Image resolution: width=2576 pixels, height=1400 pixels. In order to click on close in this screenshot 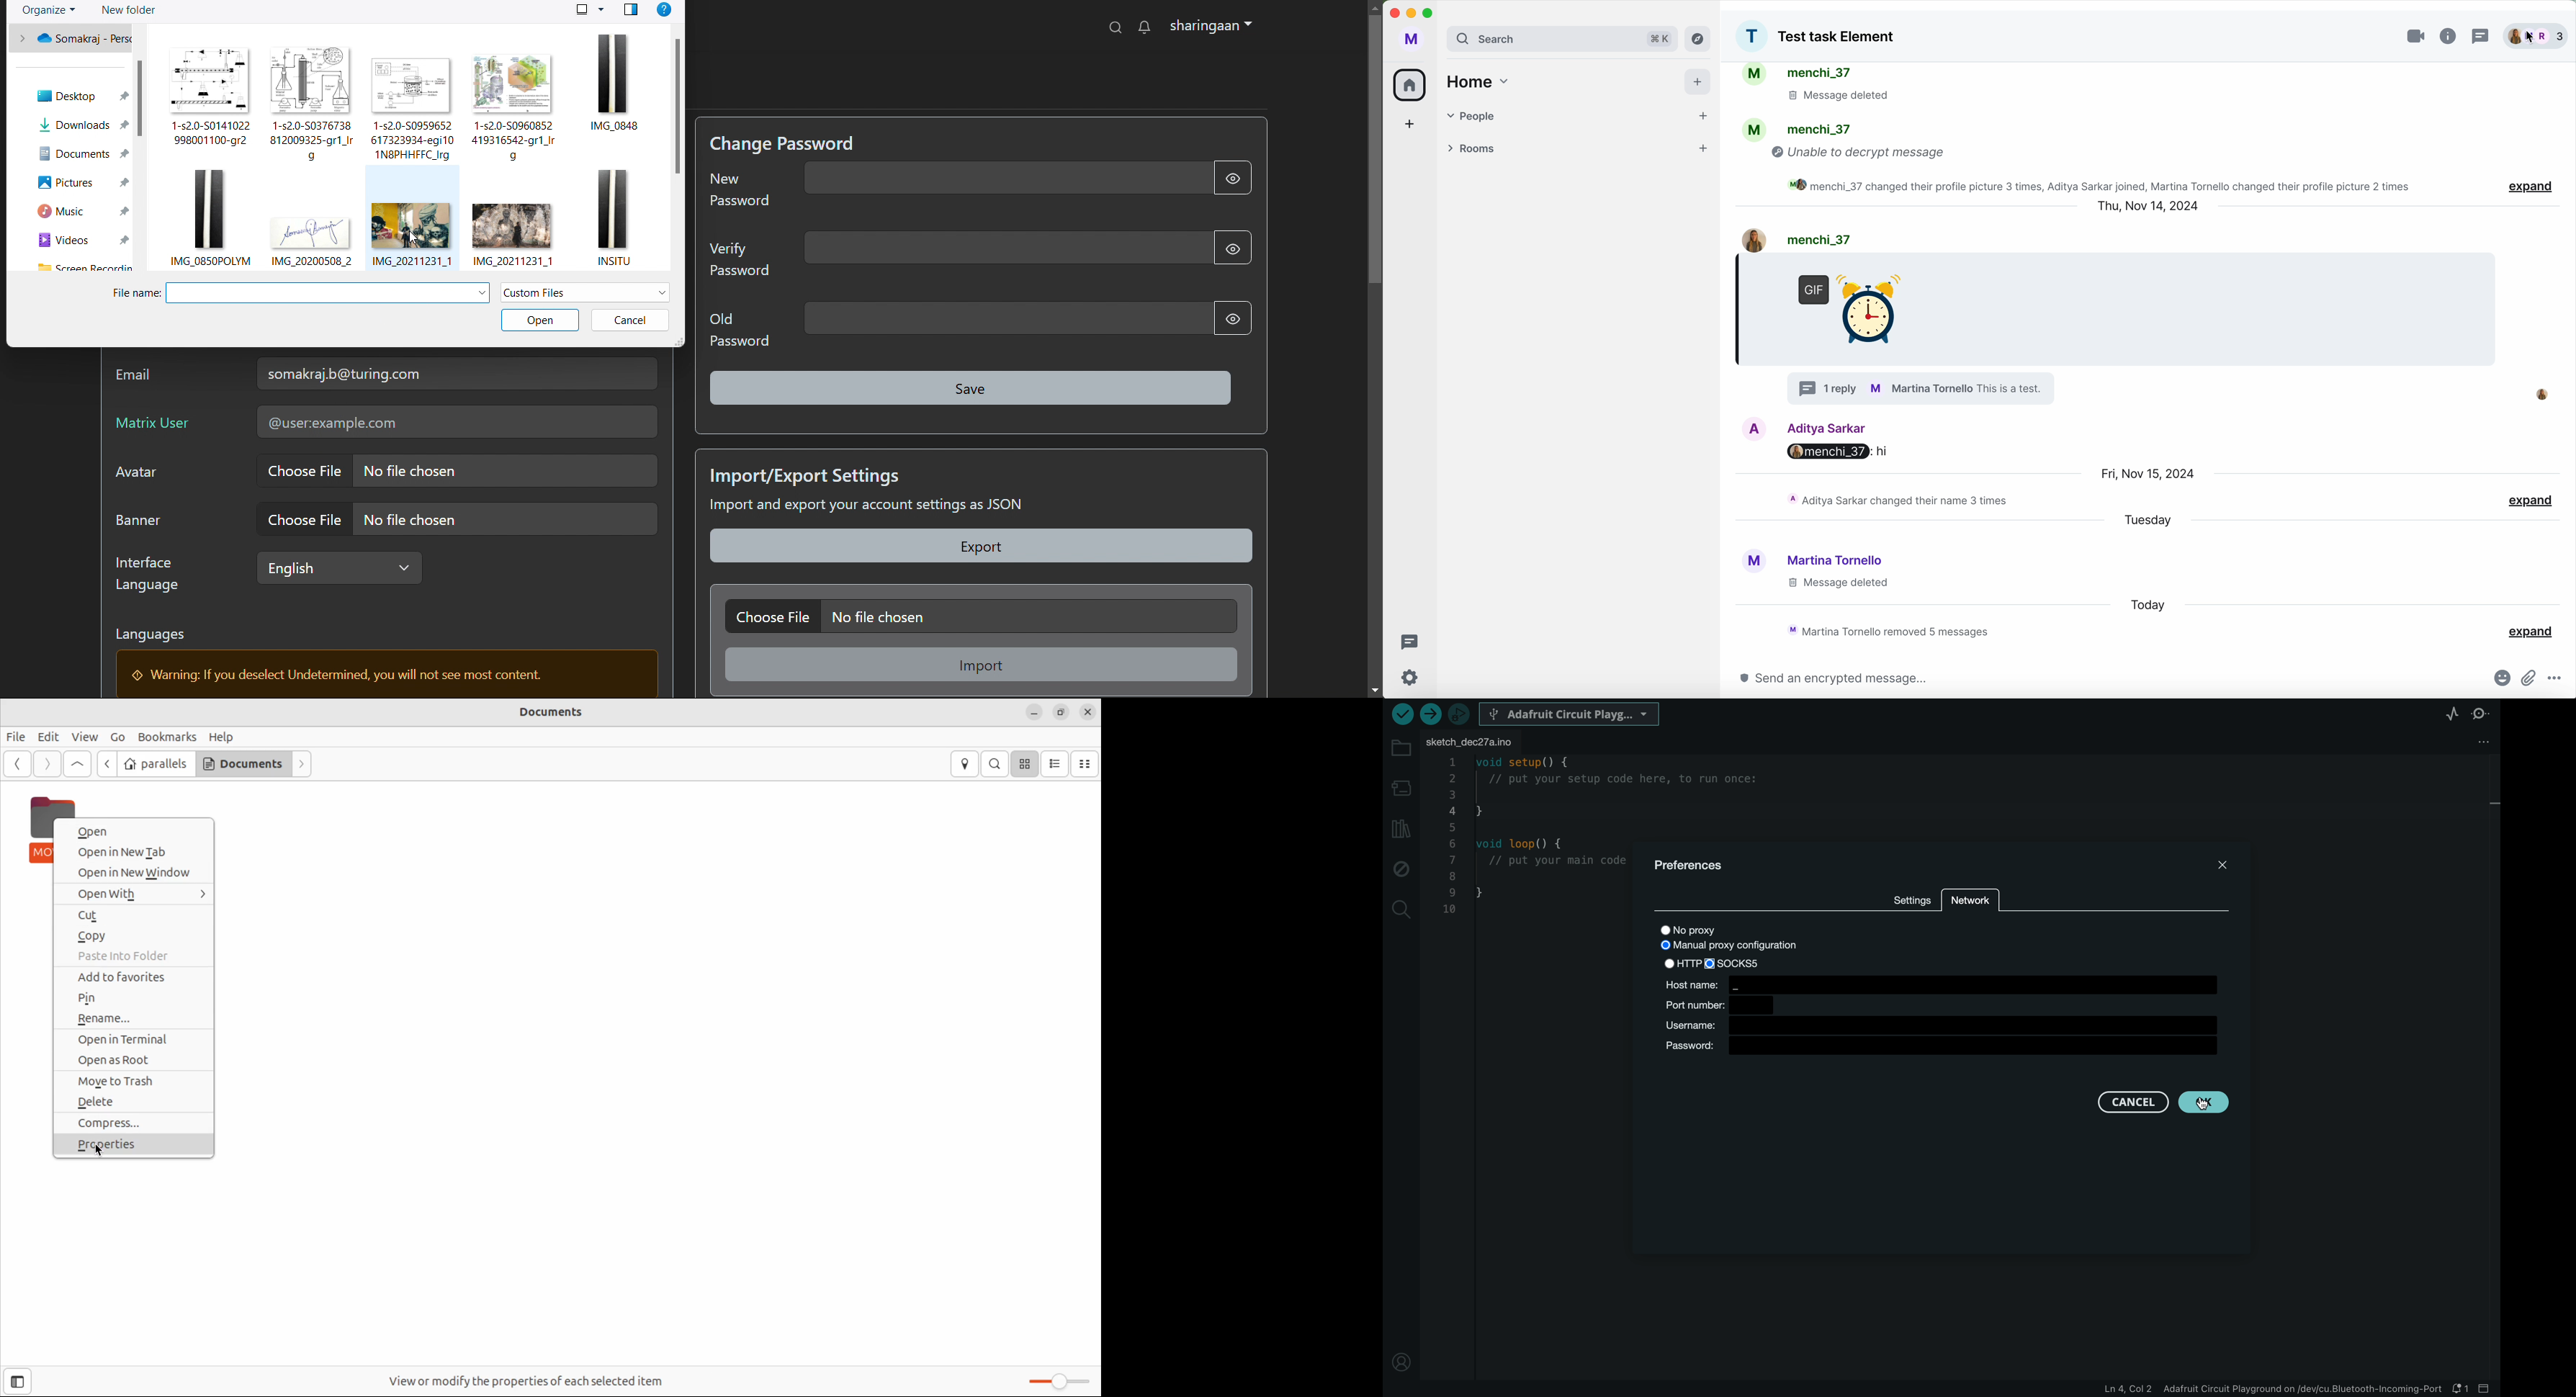, I will do `click(2221, 863)`.